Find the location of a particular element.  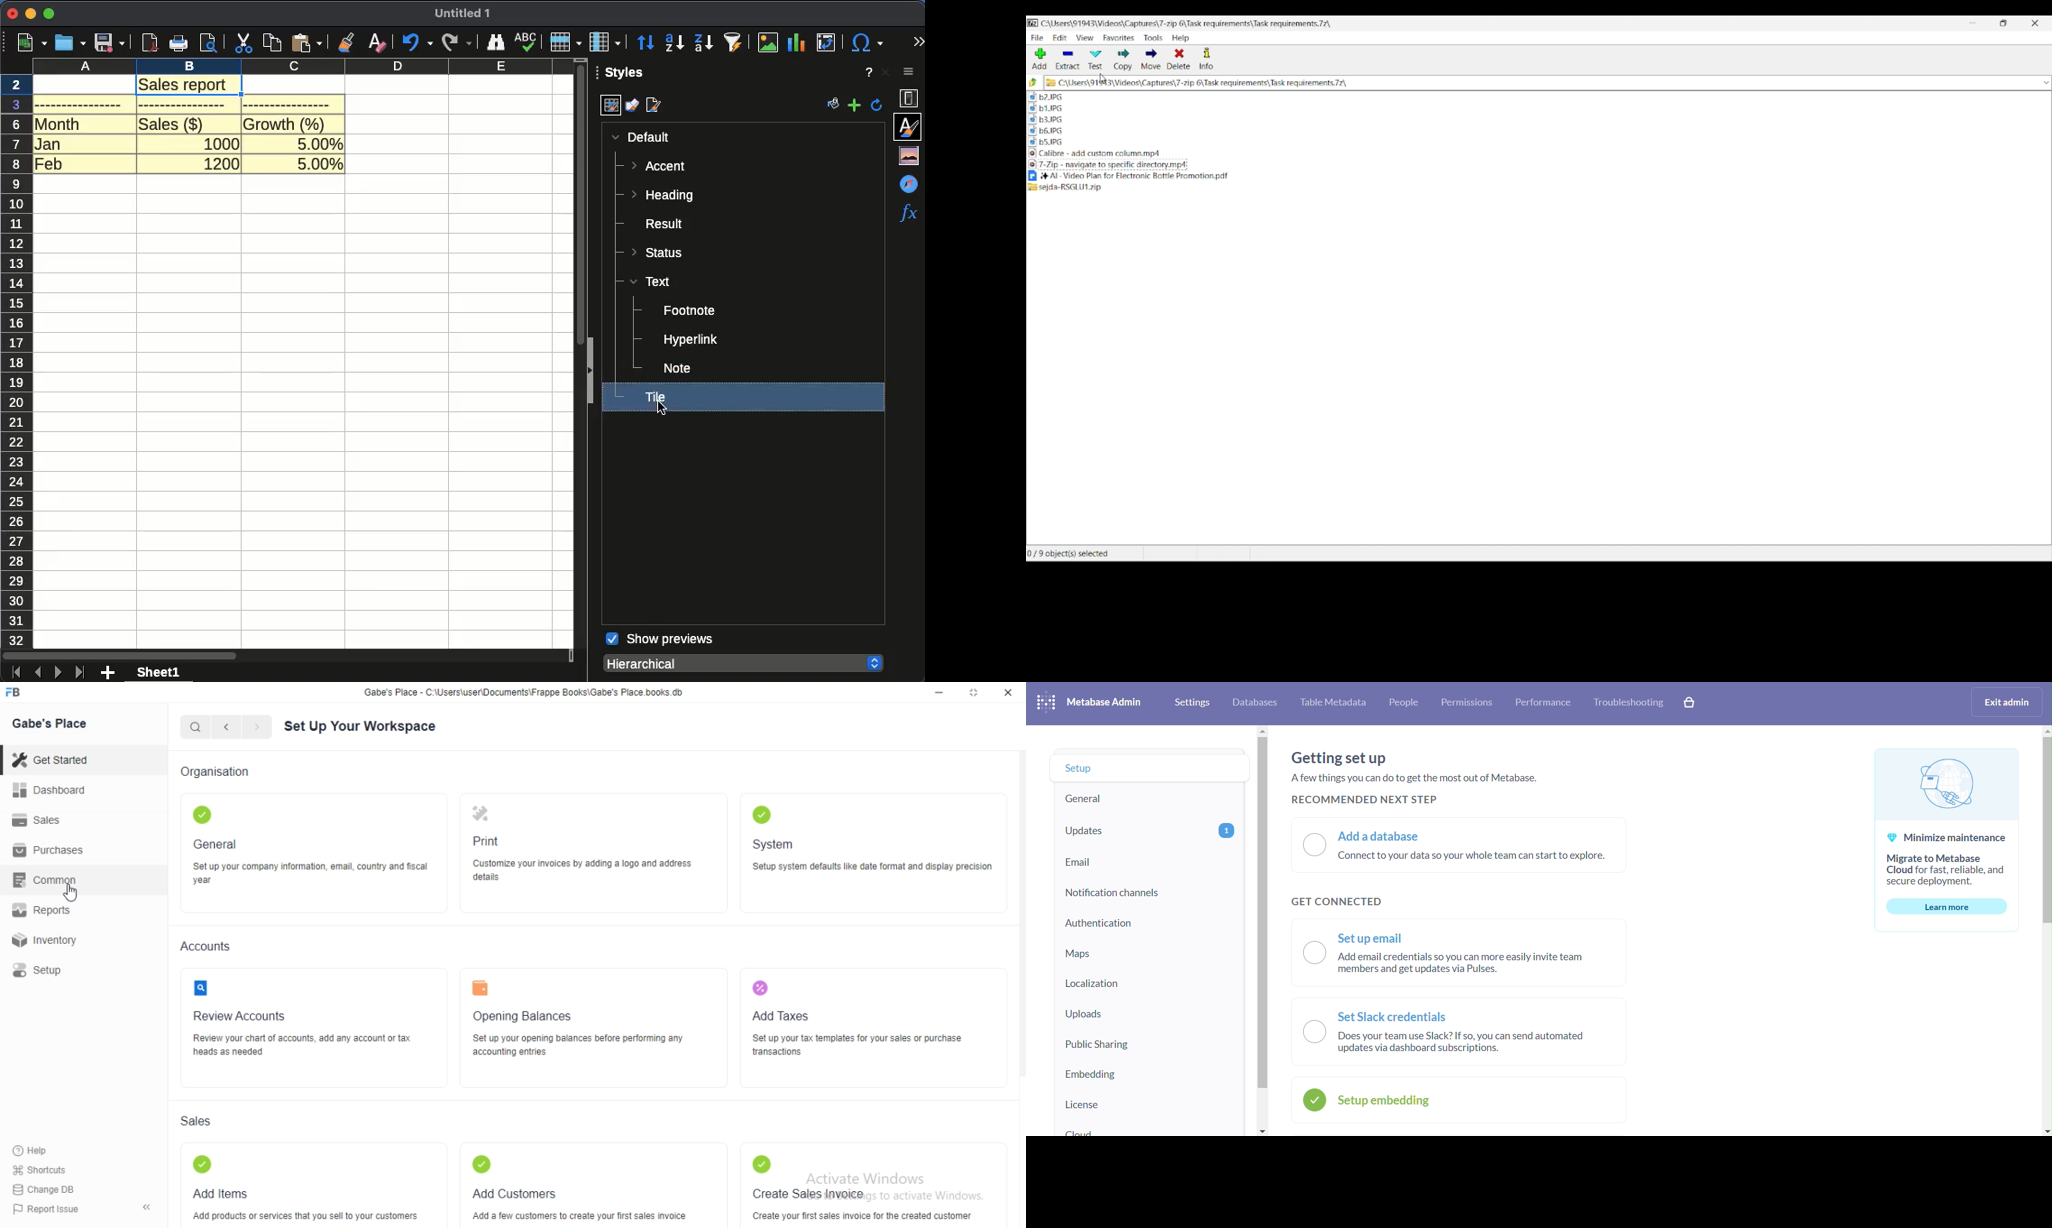

close is located at coordinates (885, 72).